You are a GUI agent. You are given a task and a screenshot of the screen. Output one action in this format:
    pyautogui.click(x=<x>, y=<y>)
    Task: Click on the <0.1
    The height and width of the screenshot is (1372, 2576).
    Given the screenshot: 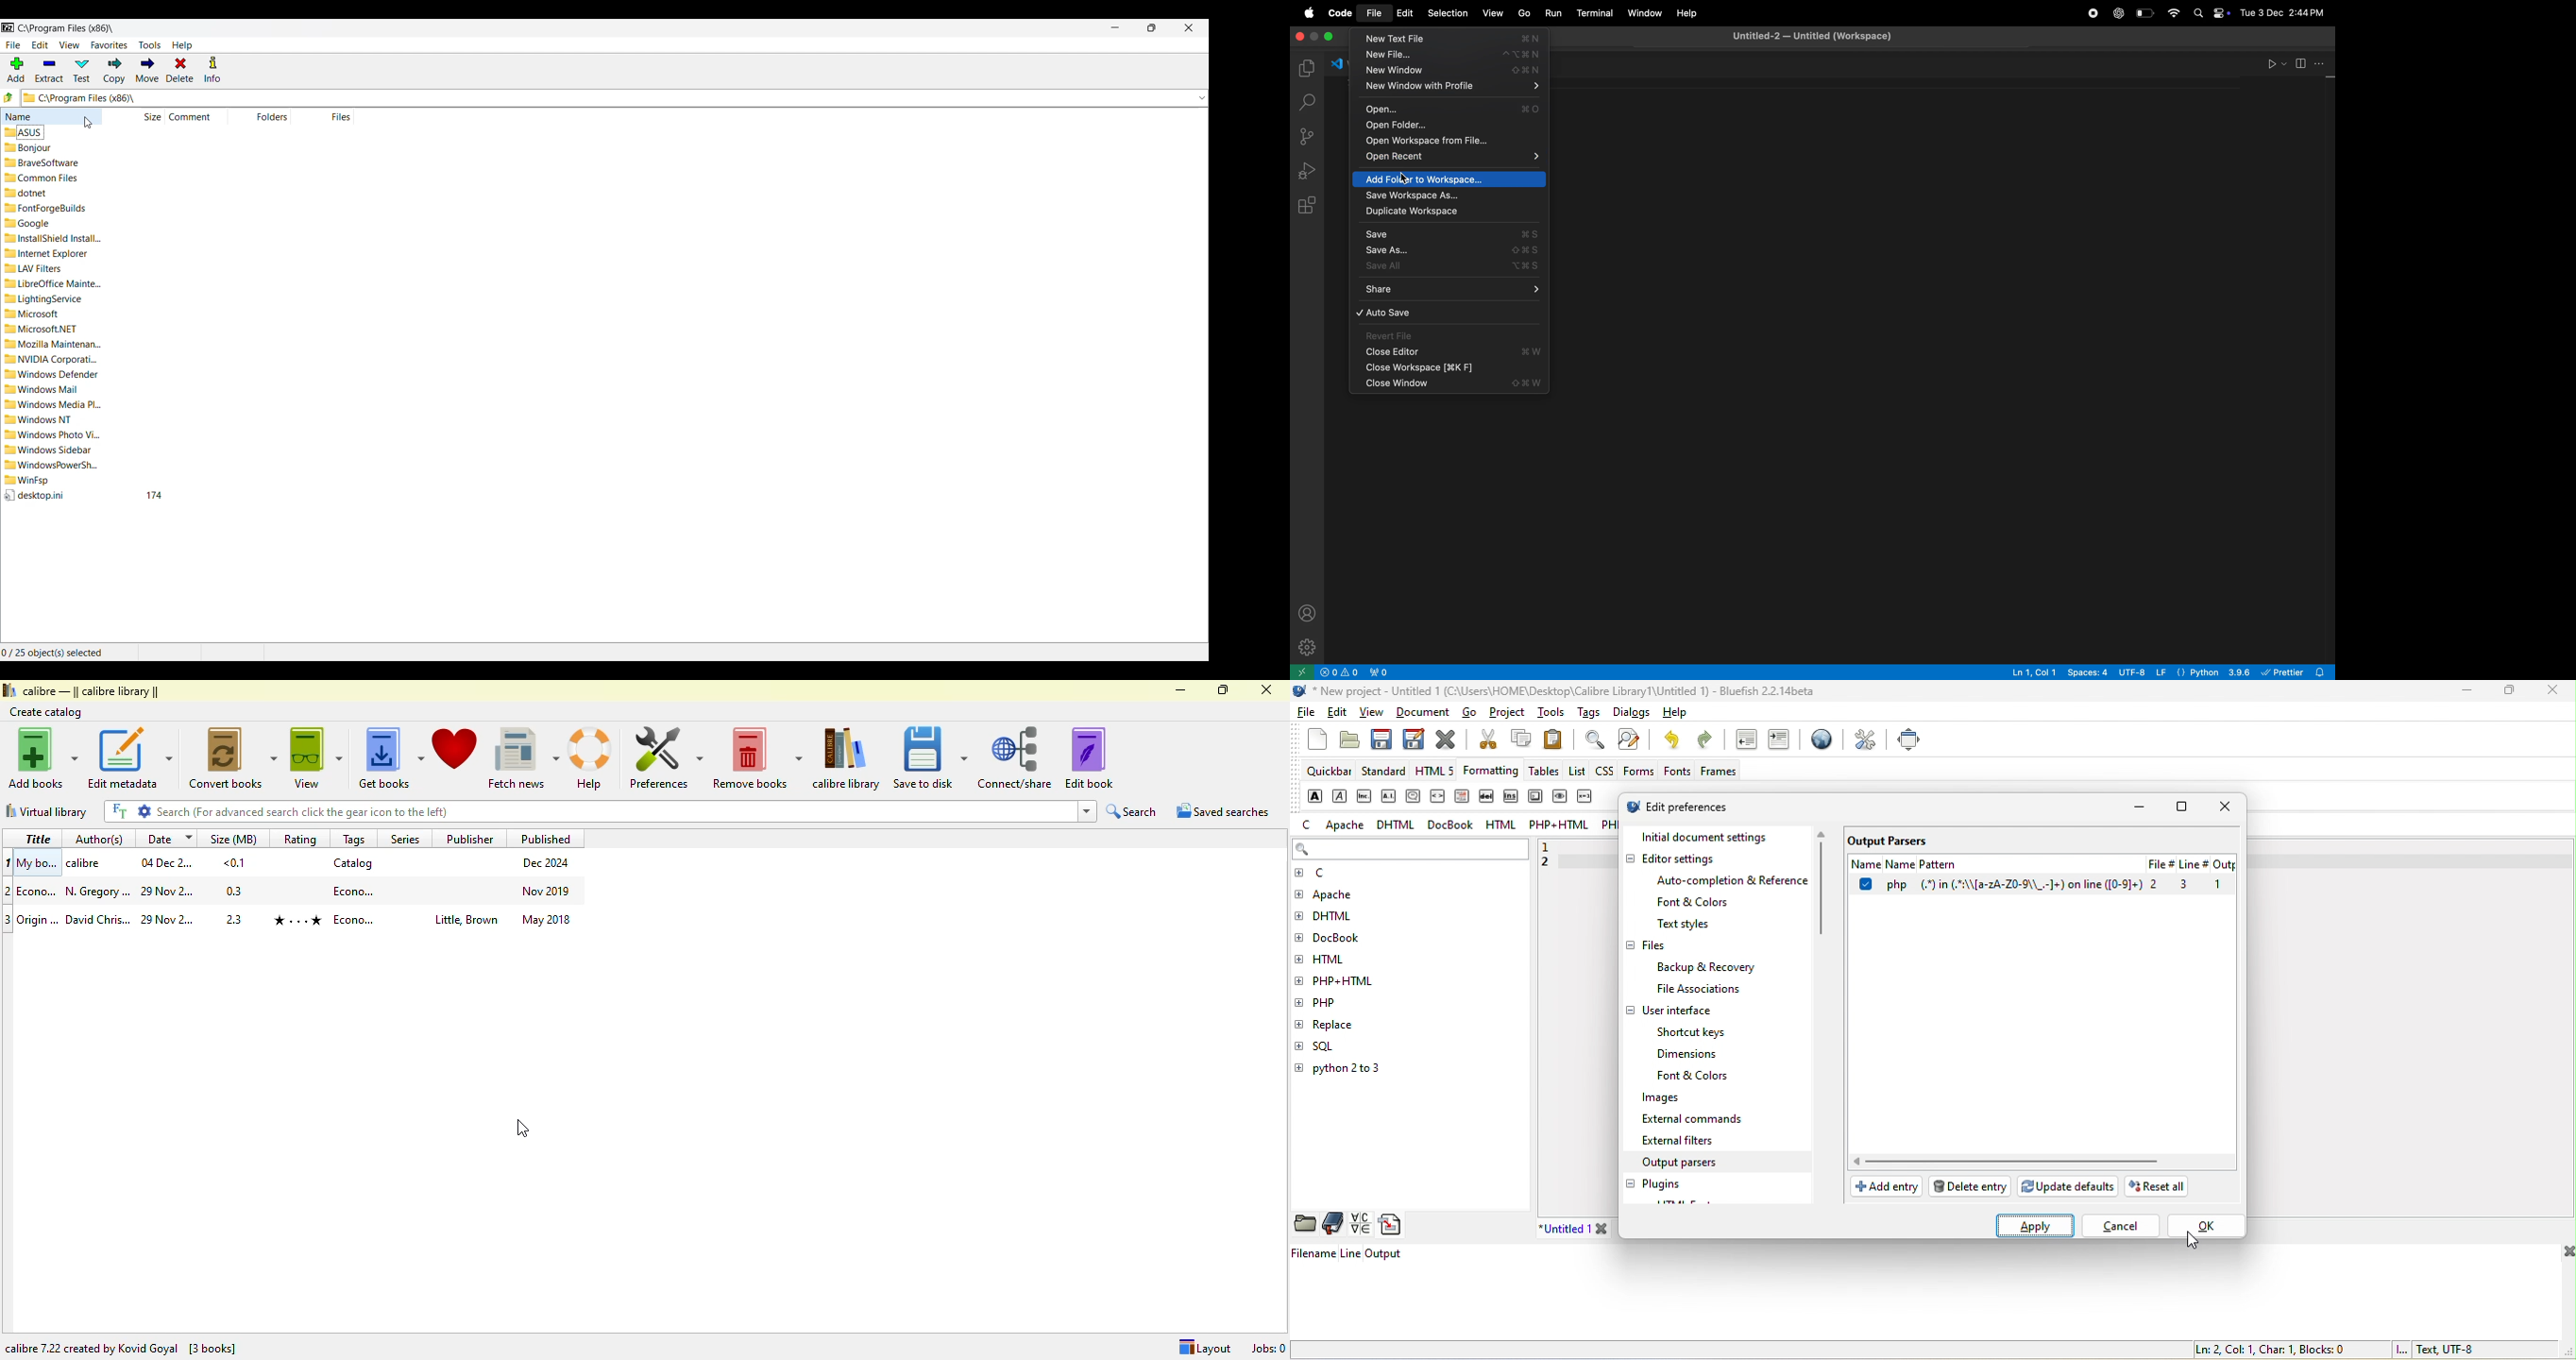 What is the action you would take?
    pyautogui.click(x=234, y=860)
    